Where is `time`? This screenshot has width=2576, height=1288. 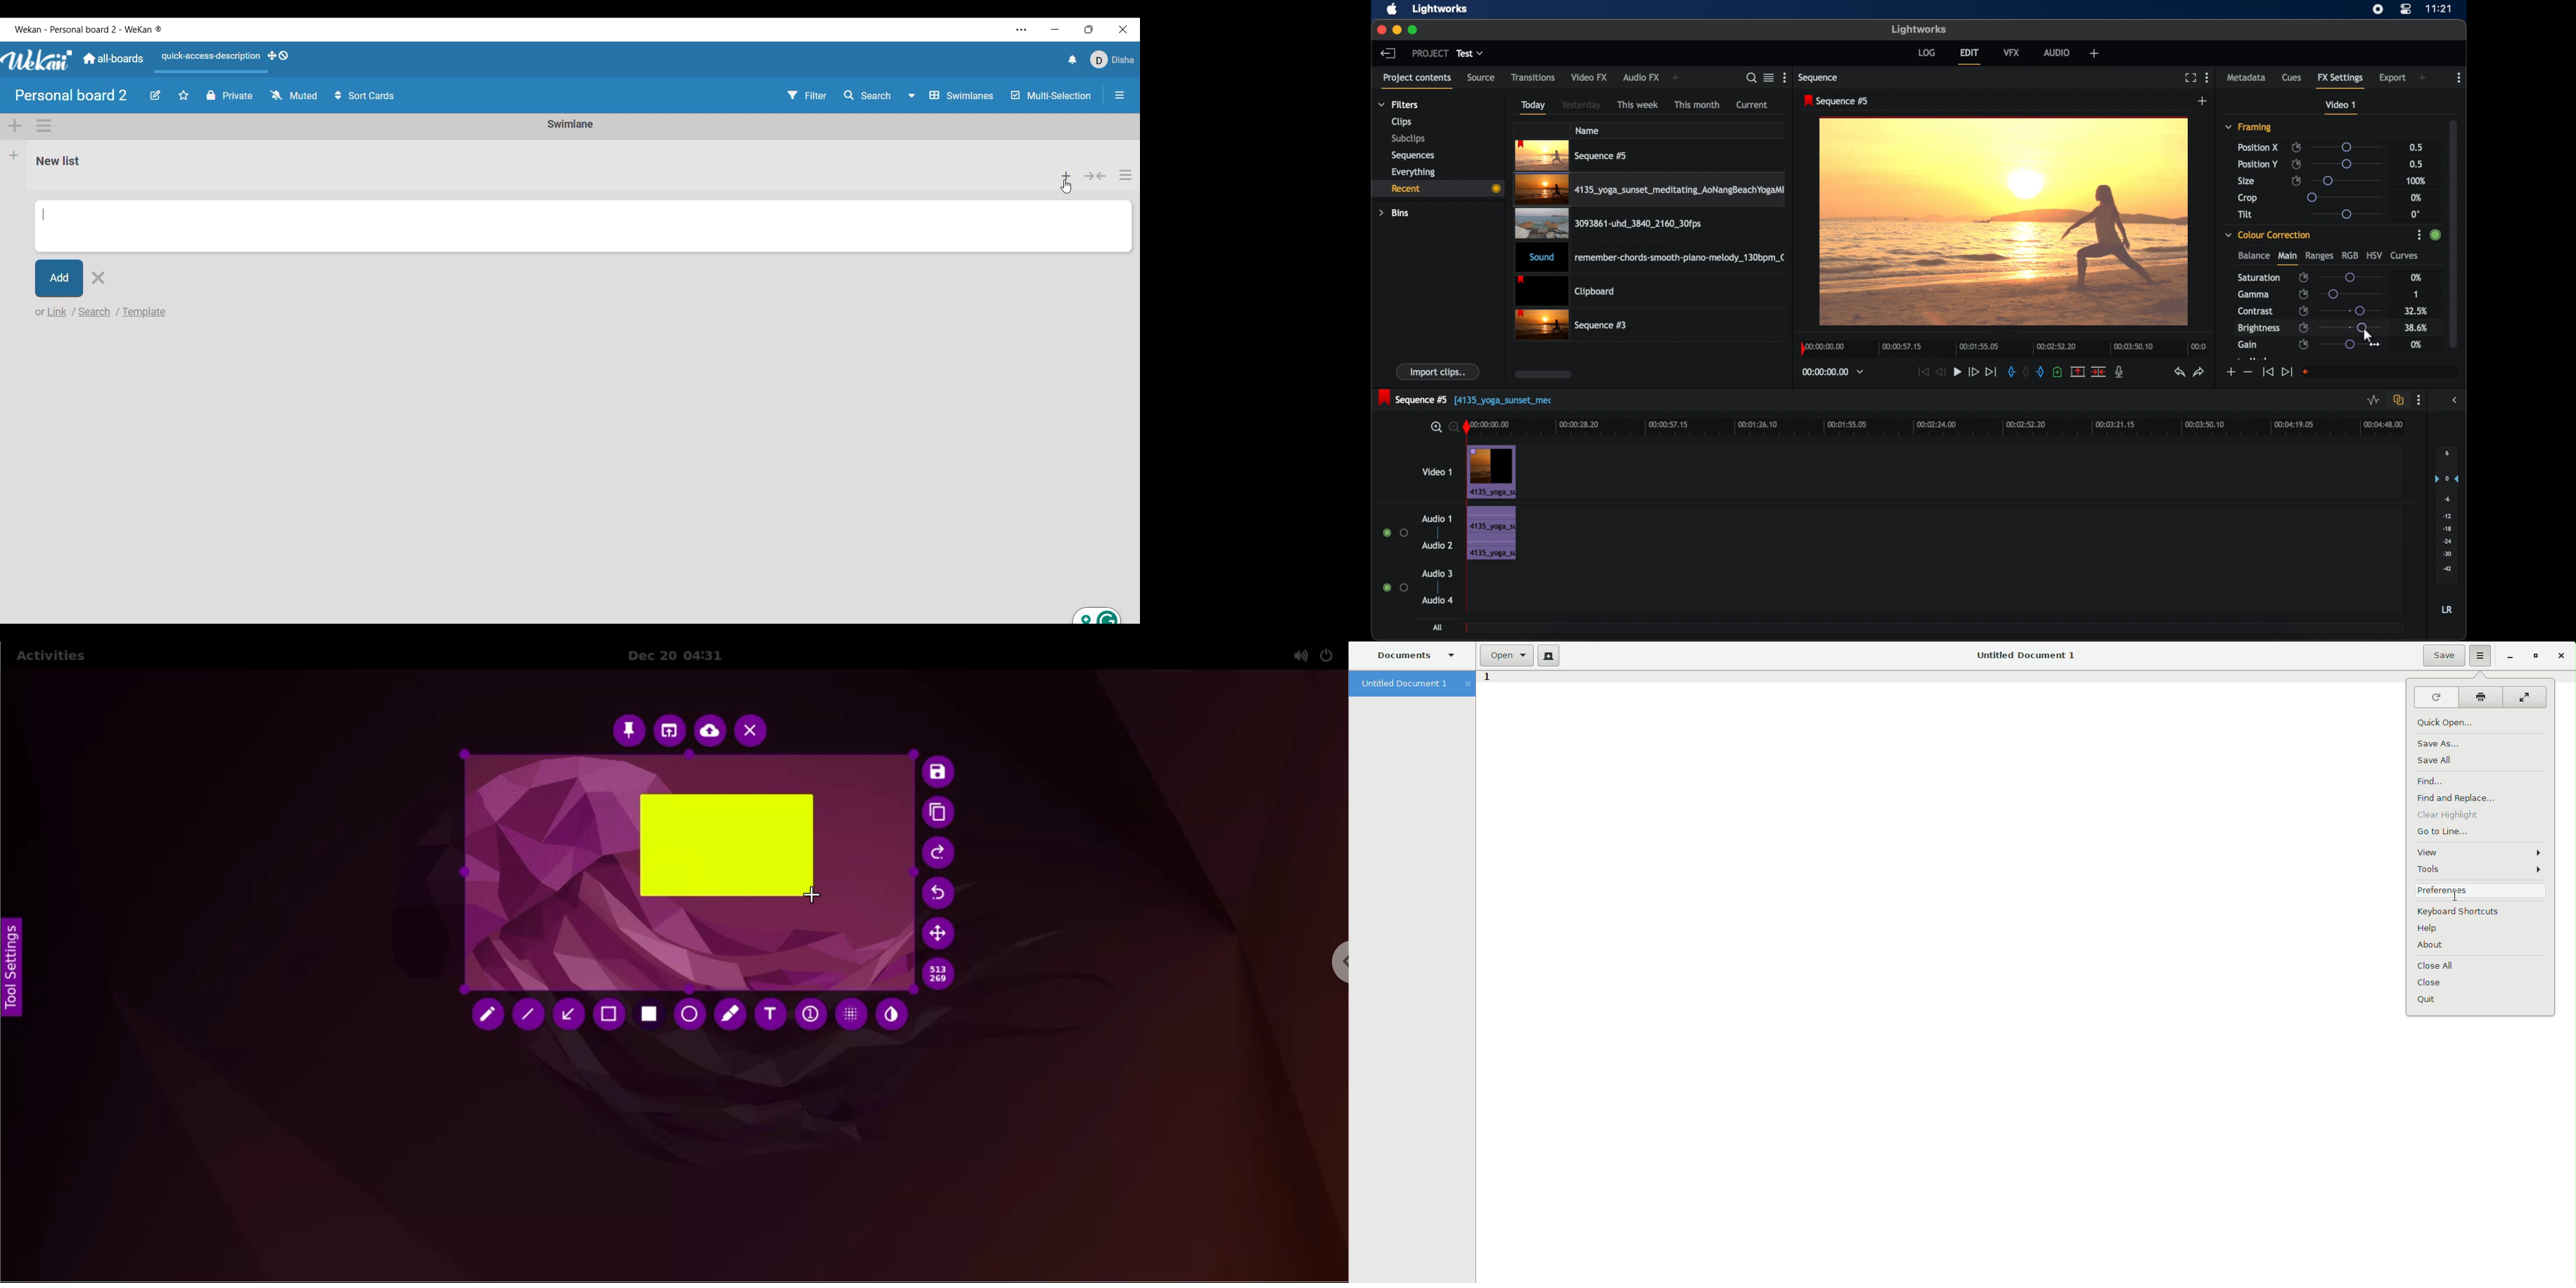 time is located at coordinates (2439, 8).